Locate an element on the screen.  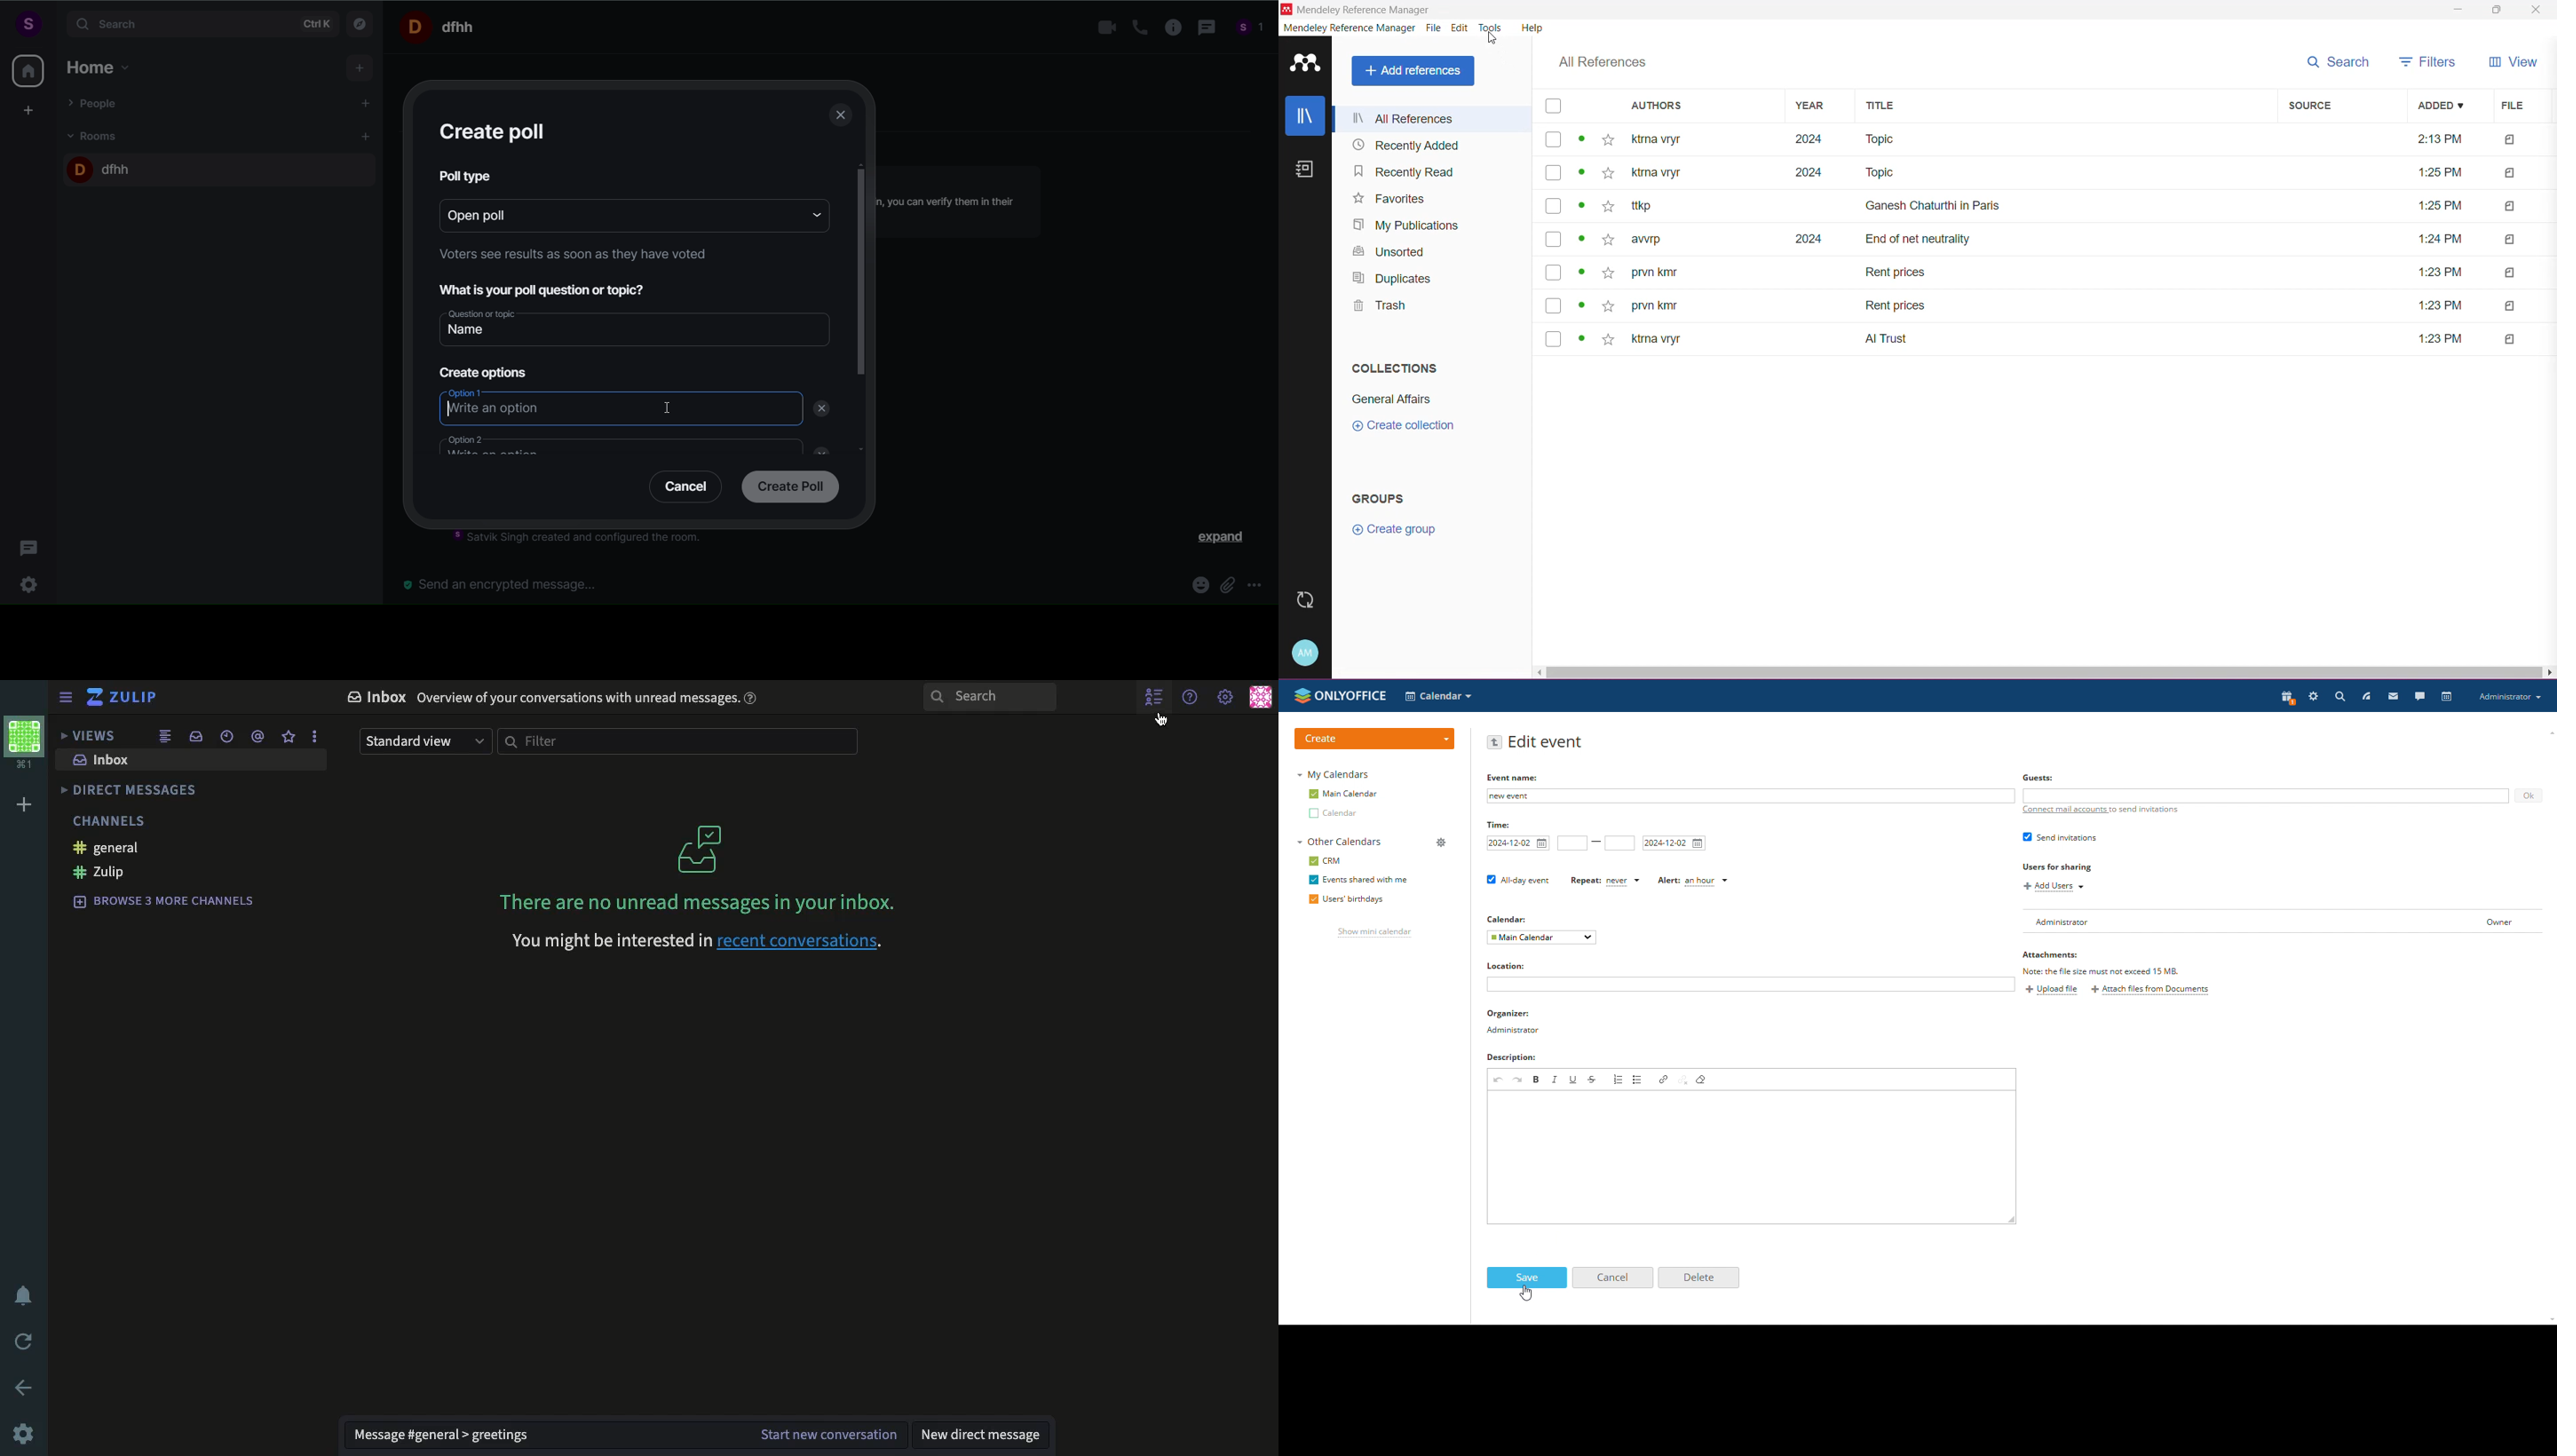
author is located at coordinates (1647, 240).